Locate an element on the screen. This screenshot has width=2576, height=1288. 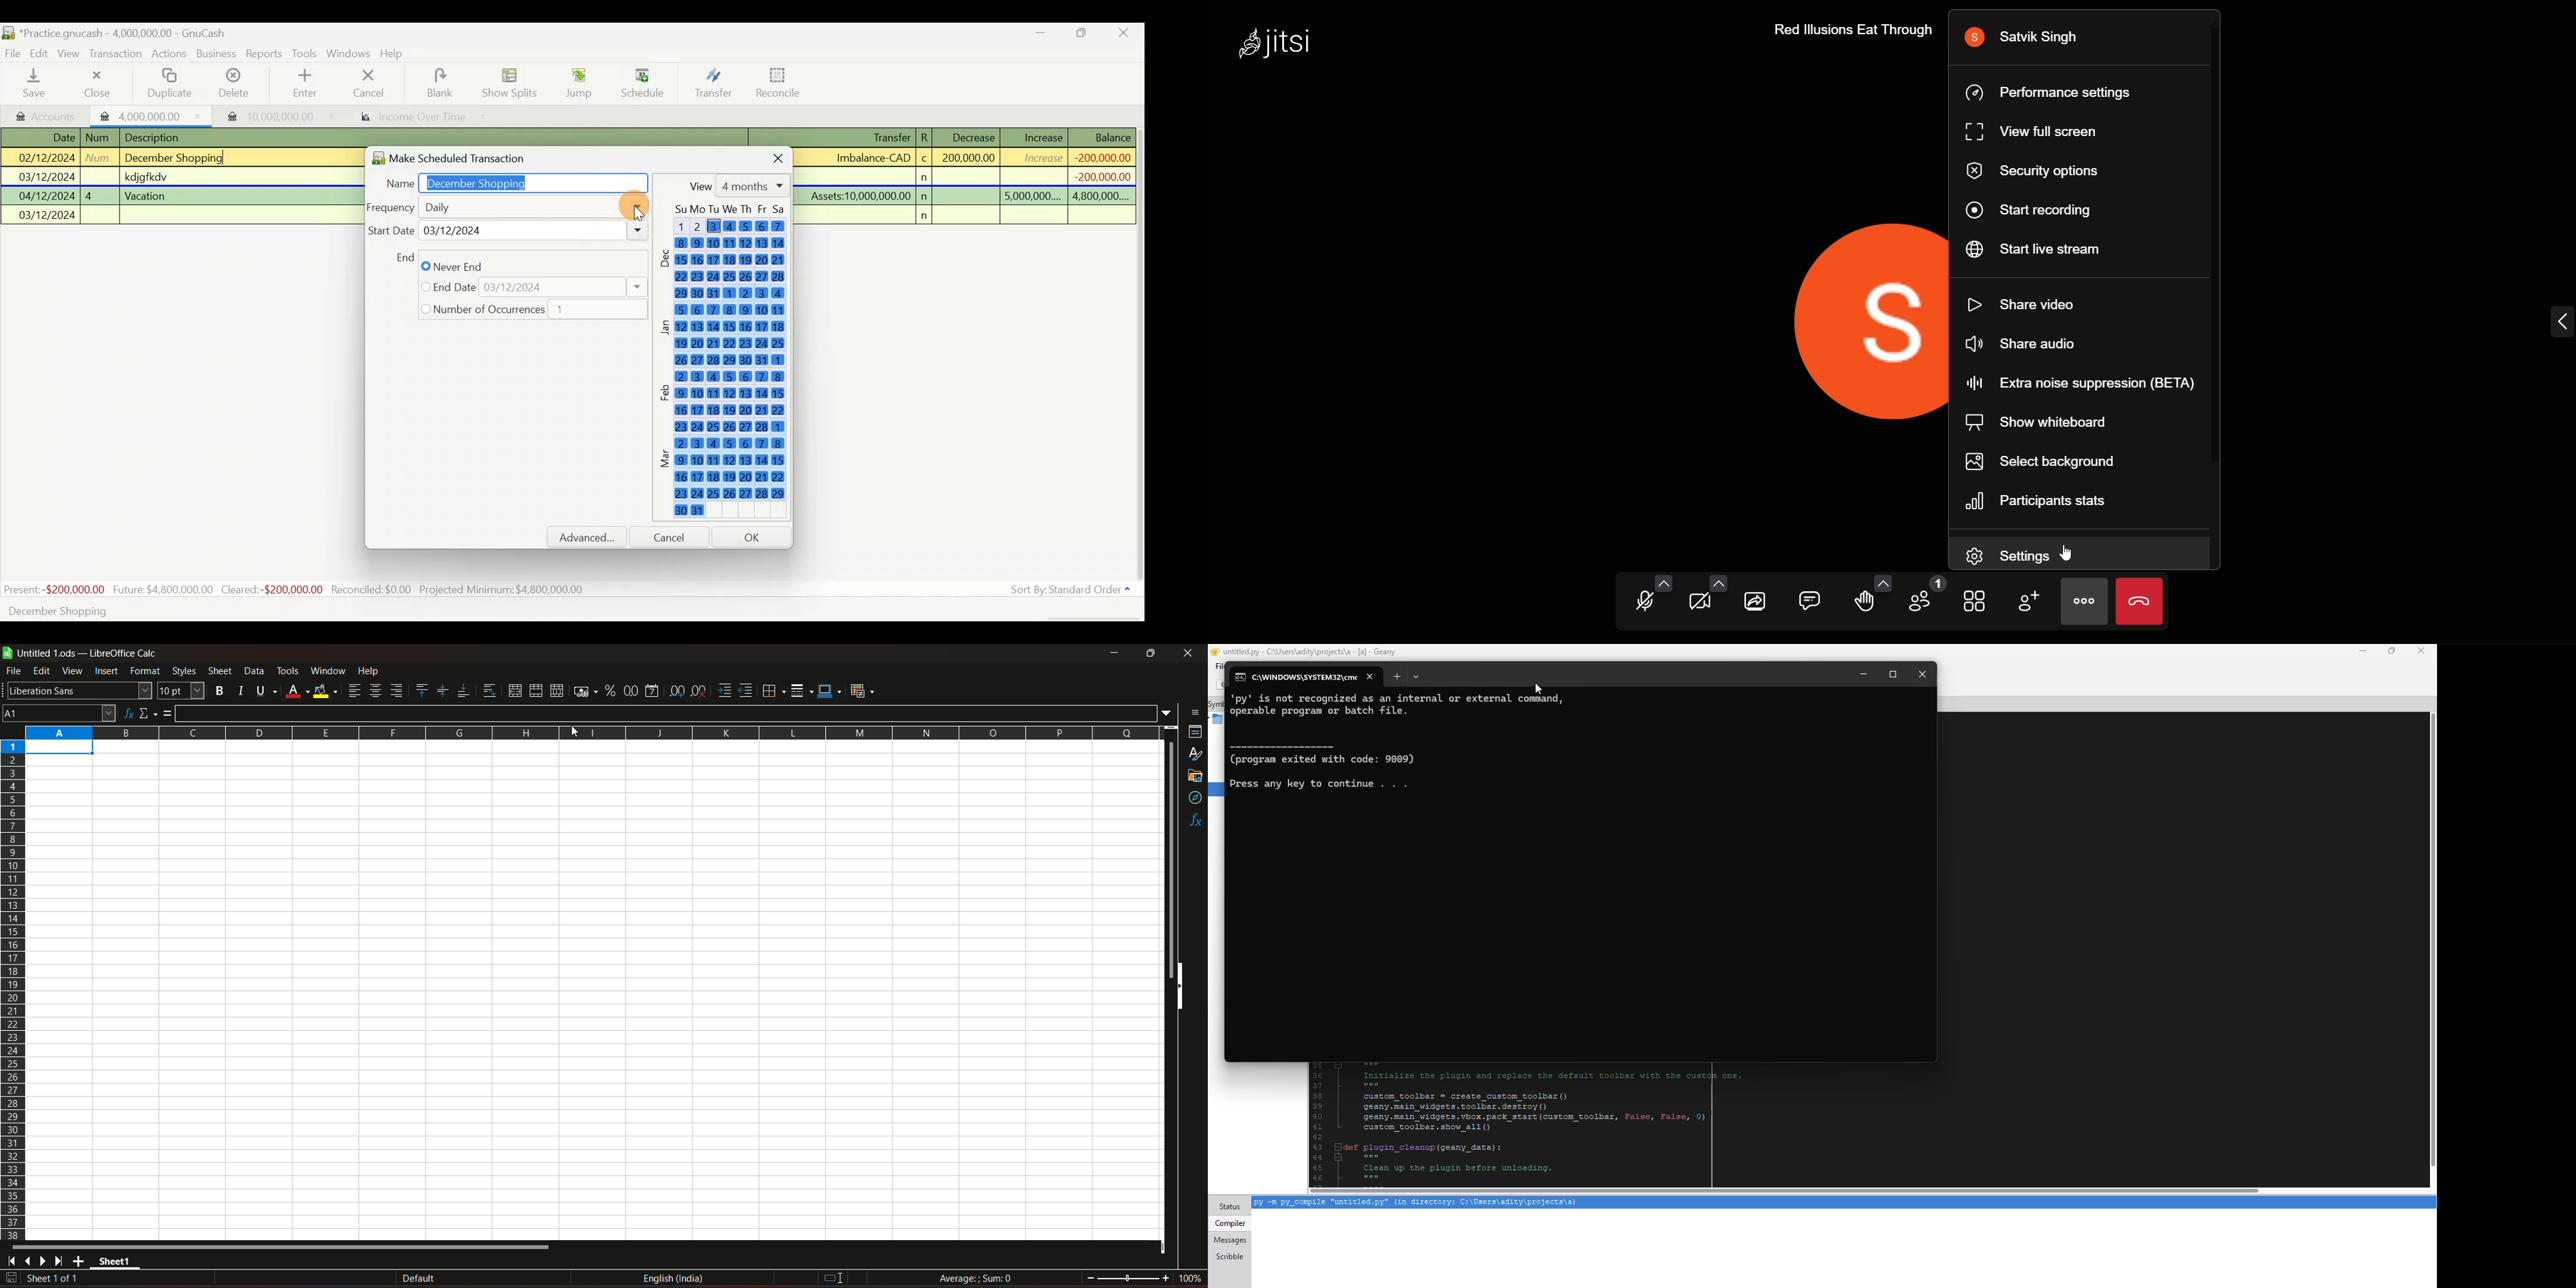
navigator is located at coordinates (1194, 797).